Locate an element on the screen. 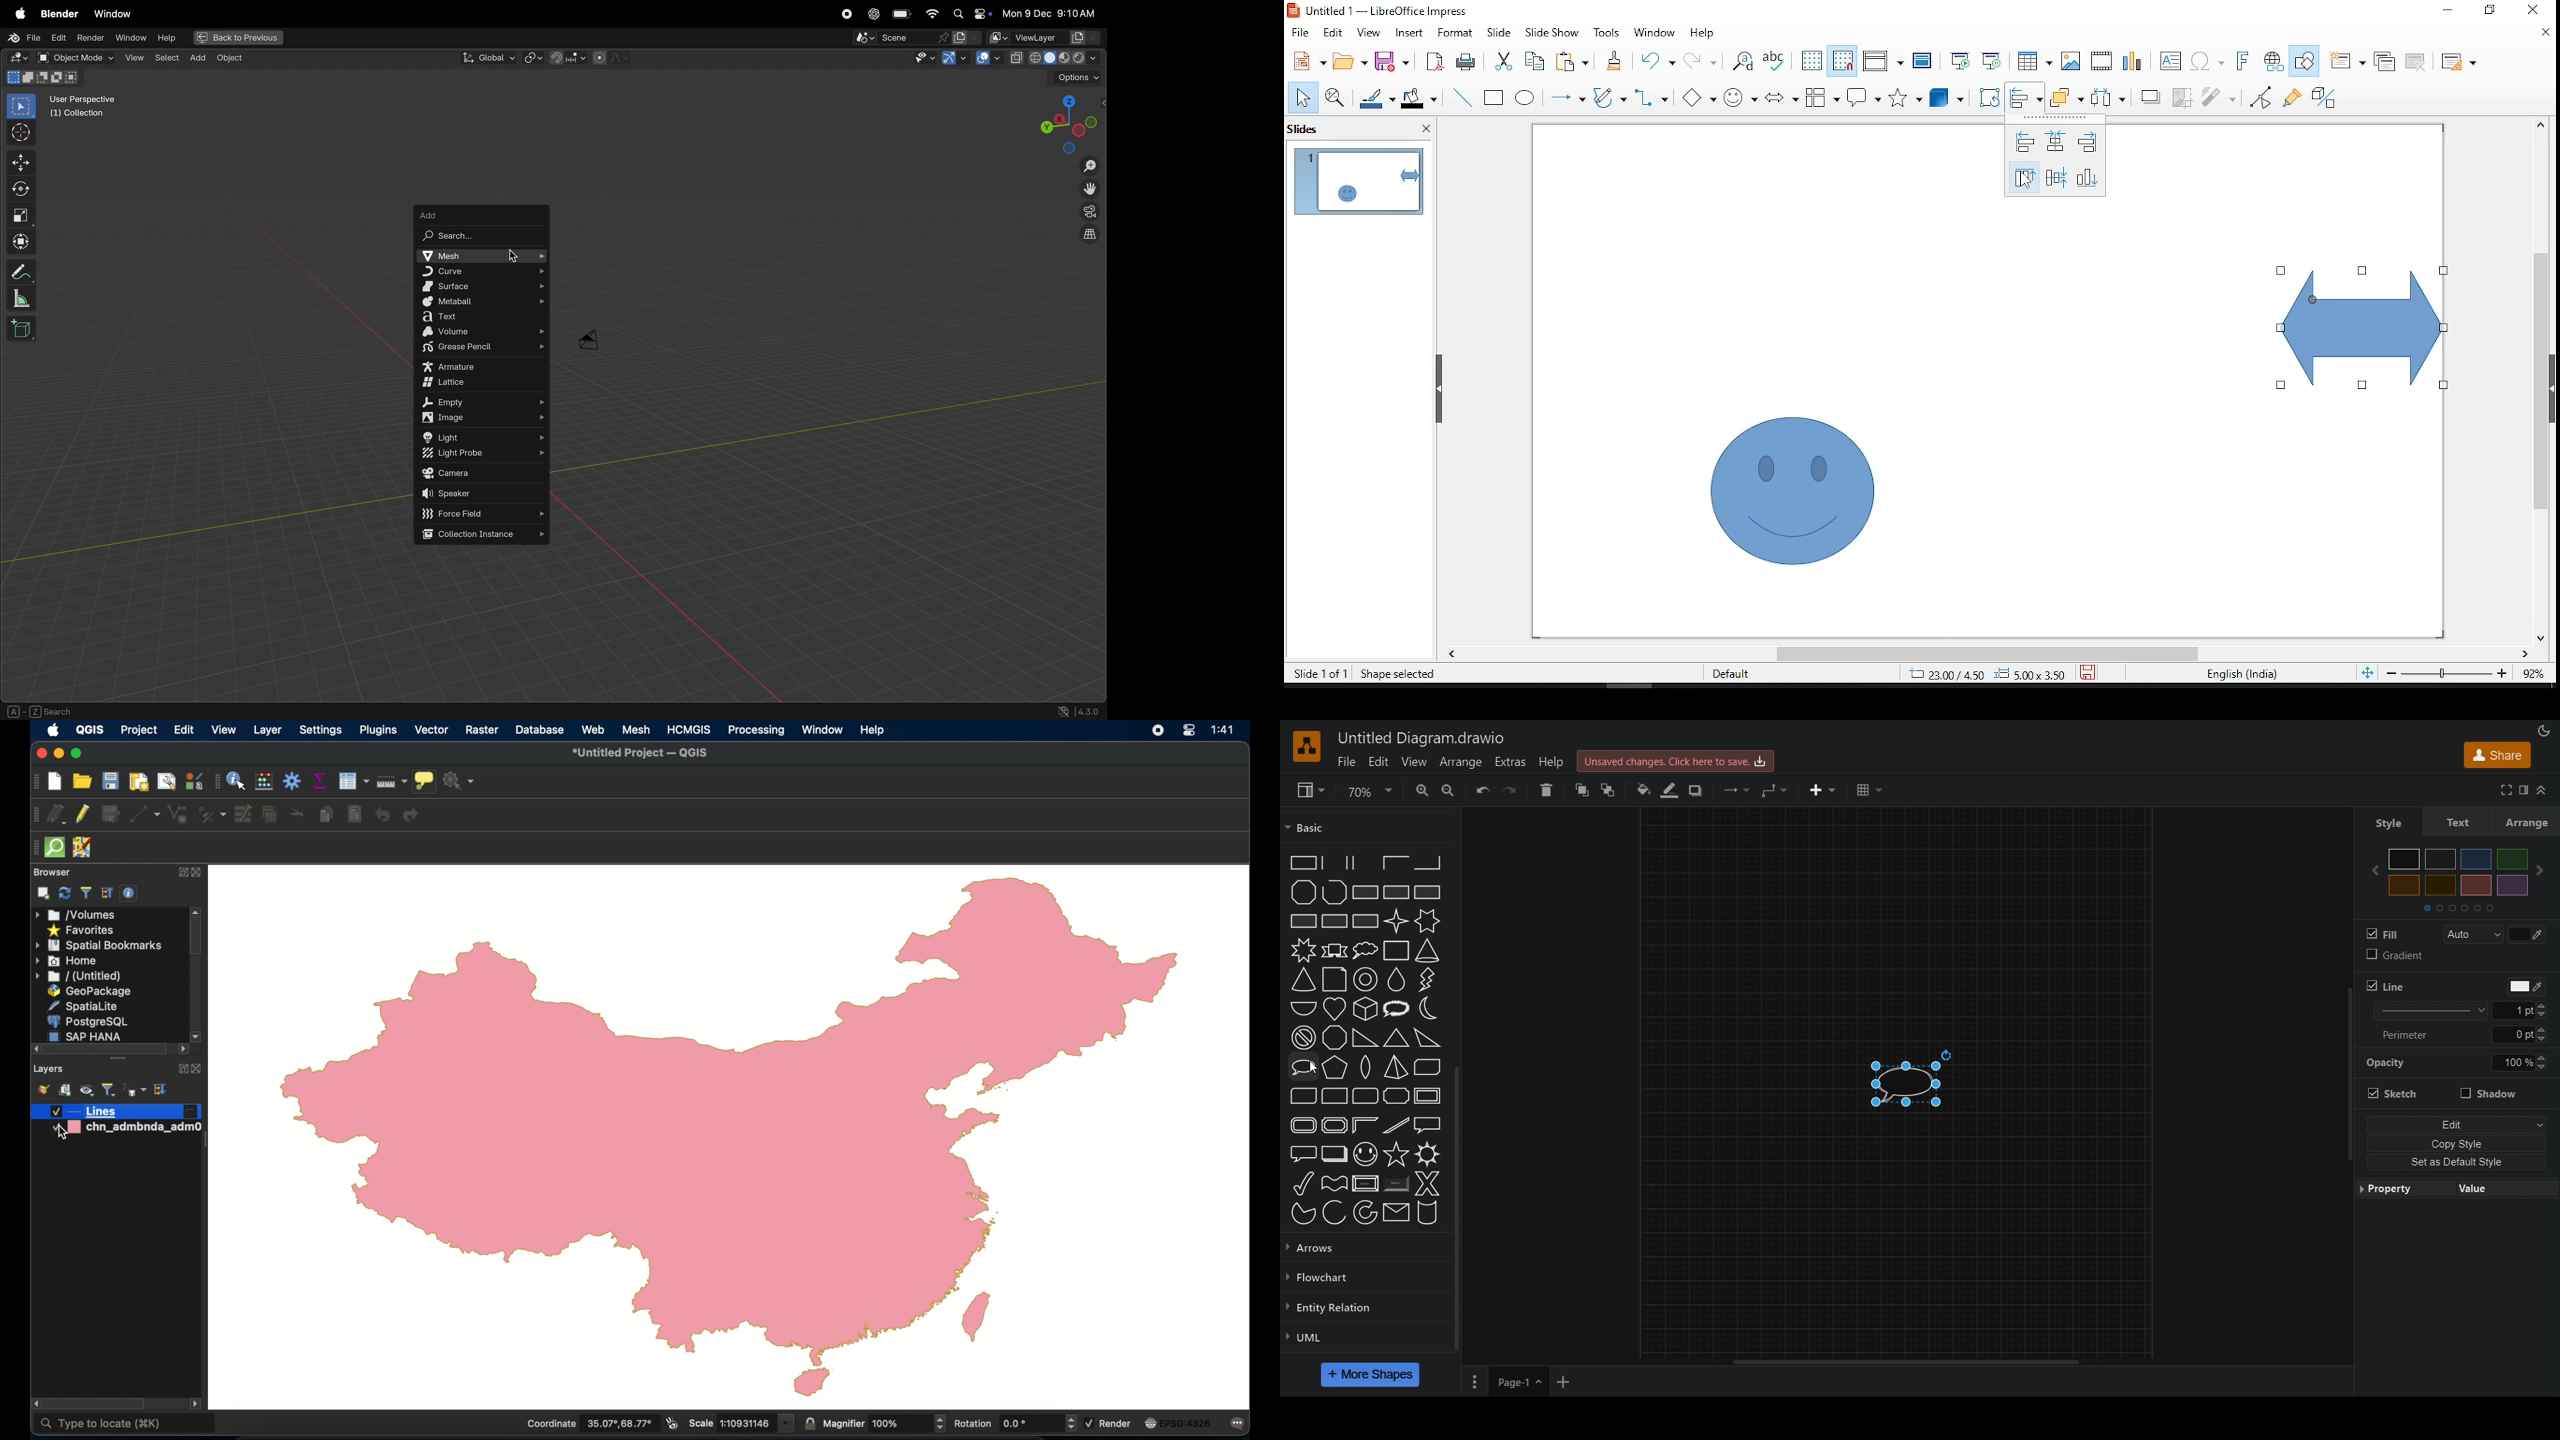  cut is located at coordinates (1501, 61).